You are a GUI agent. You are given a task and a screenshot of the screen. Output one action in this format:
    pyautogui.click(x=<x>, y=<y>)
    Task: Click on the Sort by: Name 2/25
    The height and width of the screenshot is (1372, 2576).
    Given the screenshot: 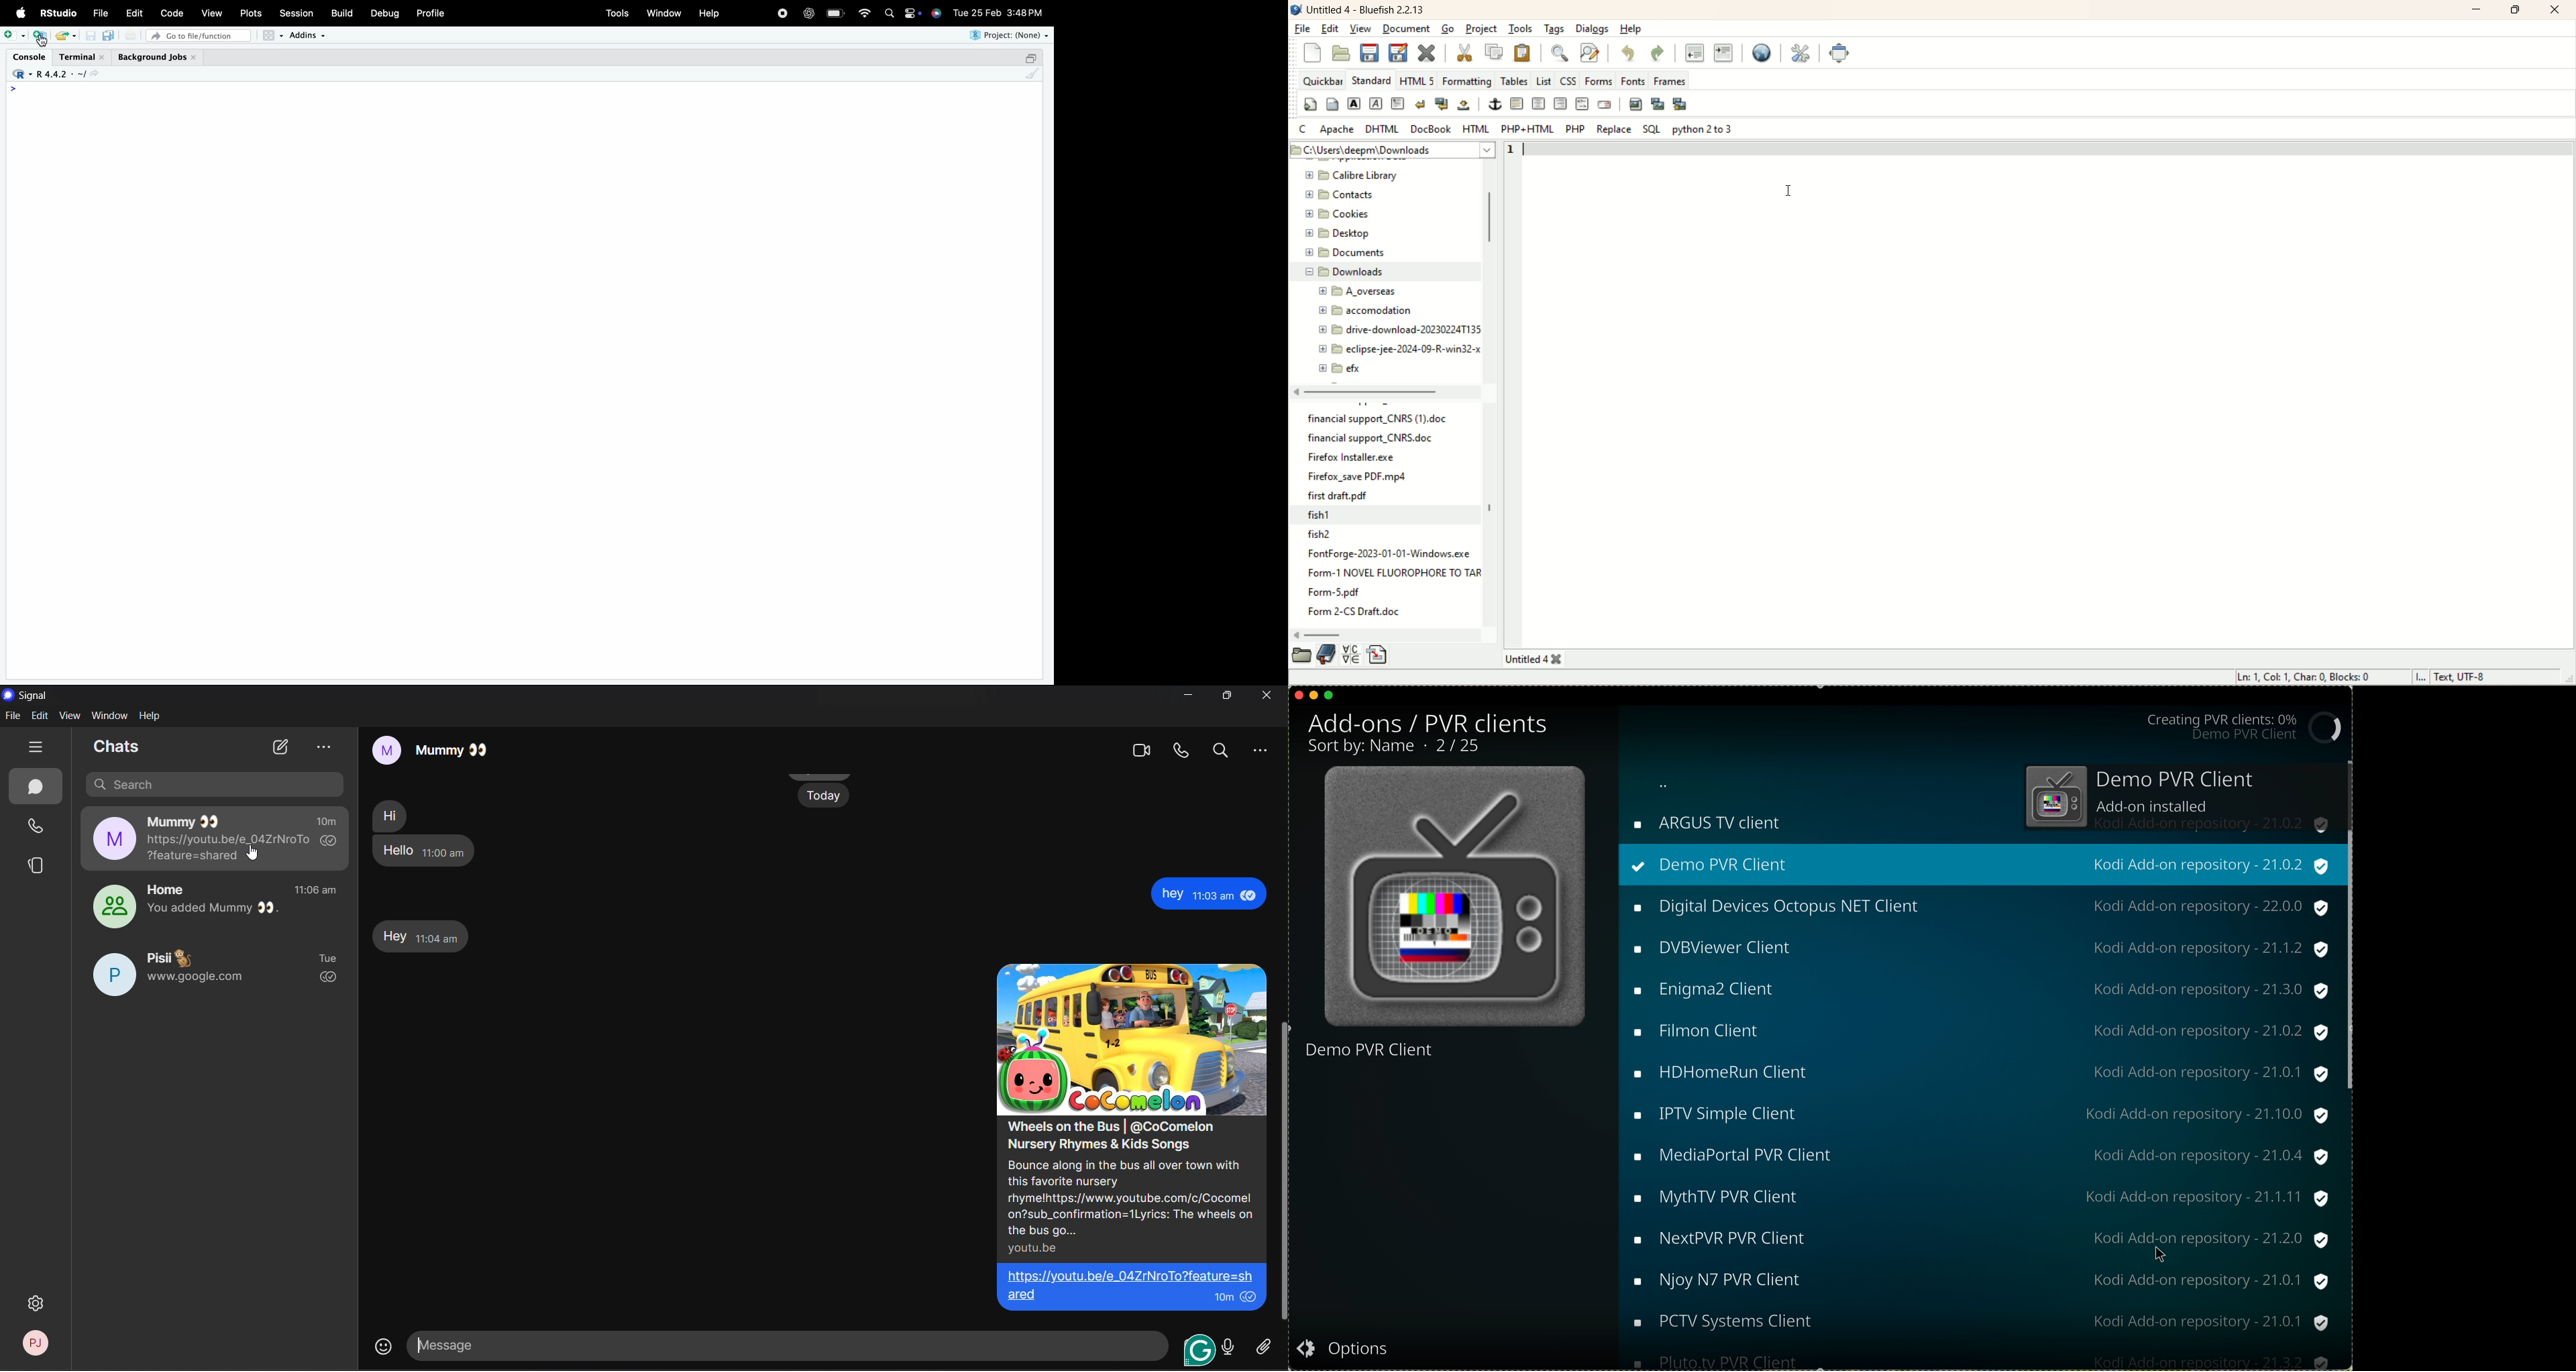 What is the action you would take?
    pyautogui.click(x=1403, y=749)
    